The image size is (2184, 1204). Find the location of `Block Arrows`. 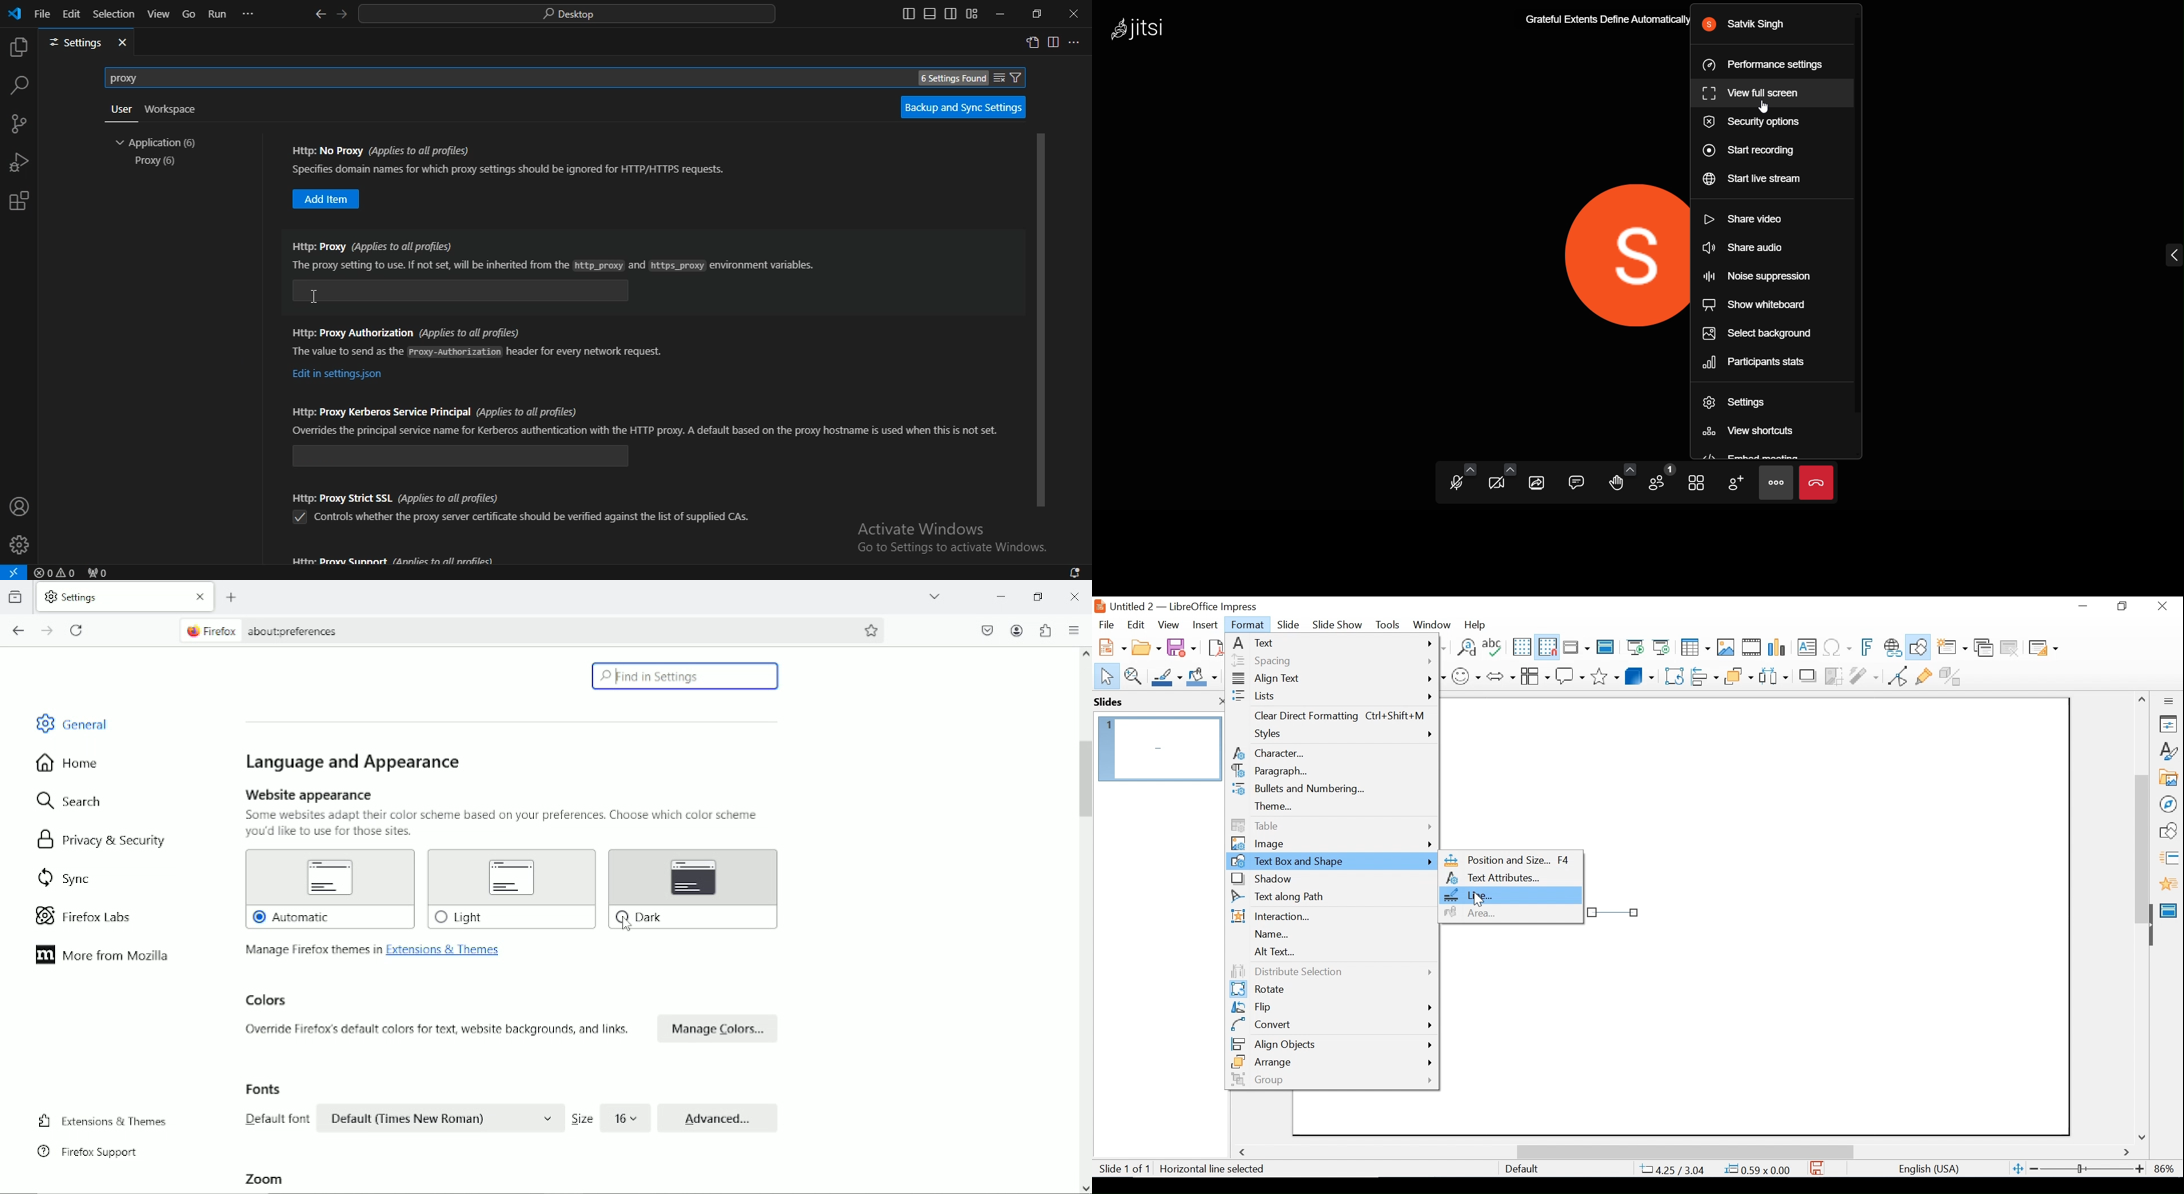

Block Arrows is located at coordinates (1500, 676).